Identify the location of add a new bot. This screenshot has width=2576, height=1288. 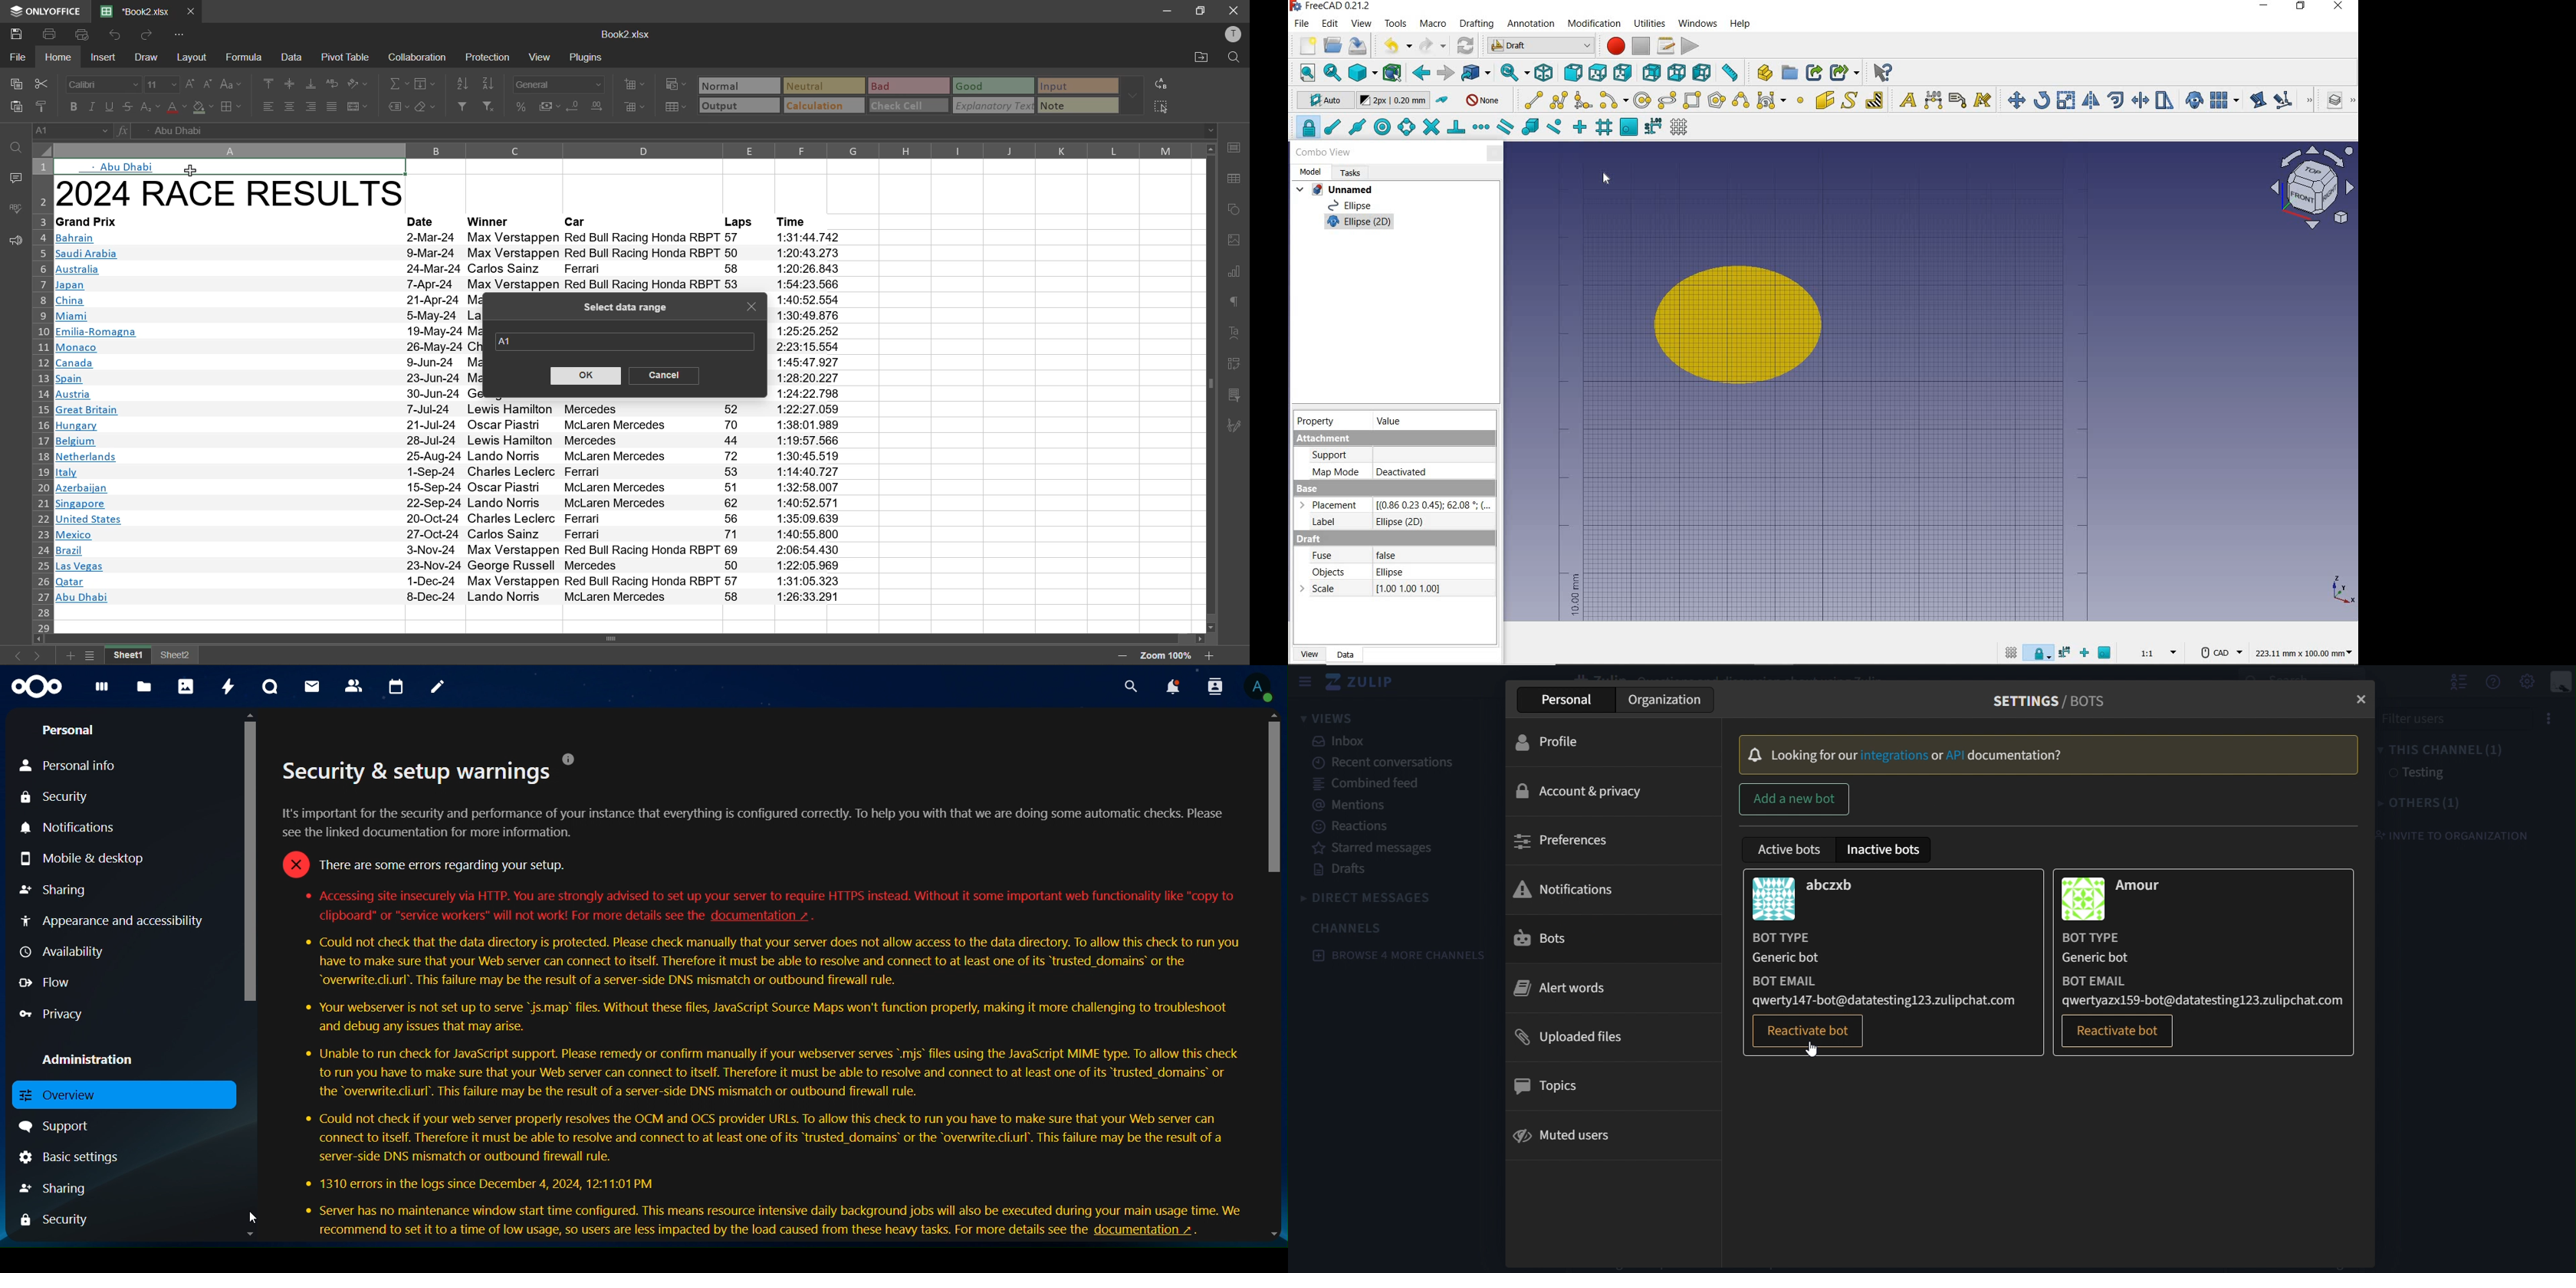
(1794, 800).